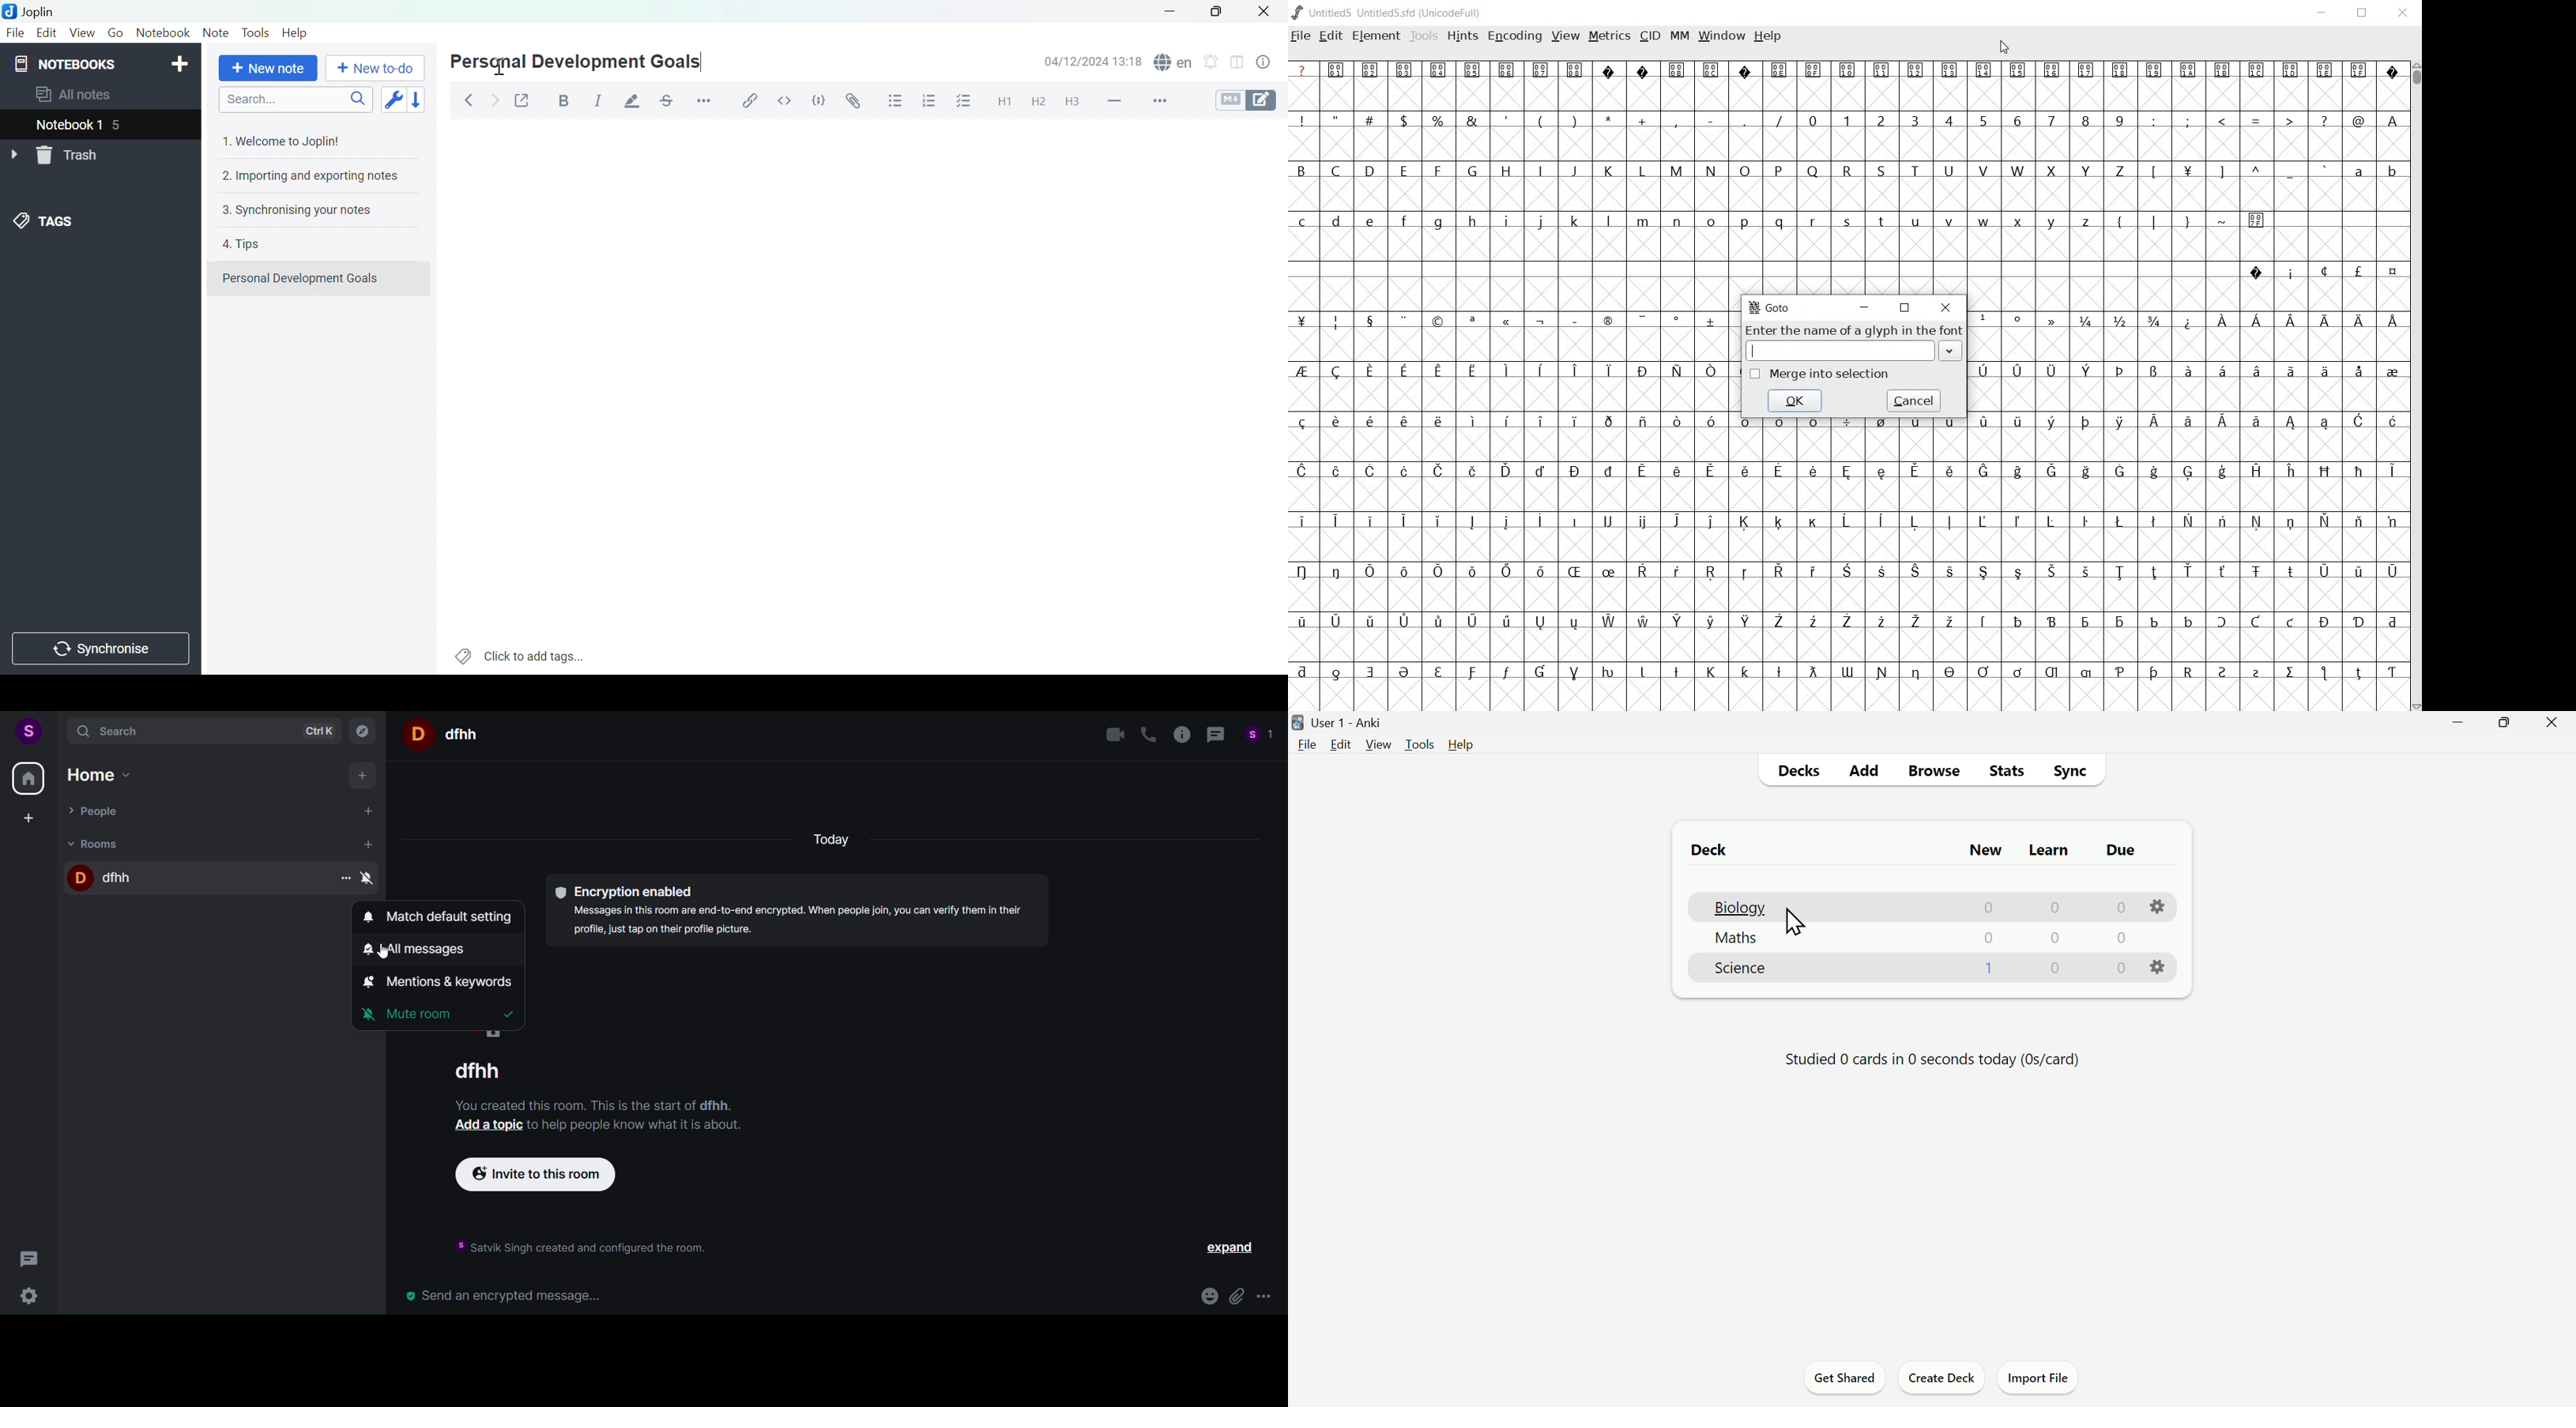 This screenshot has width=2576, height=1428. I want to click on New note, so click(268, 69).